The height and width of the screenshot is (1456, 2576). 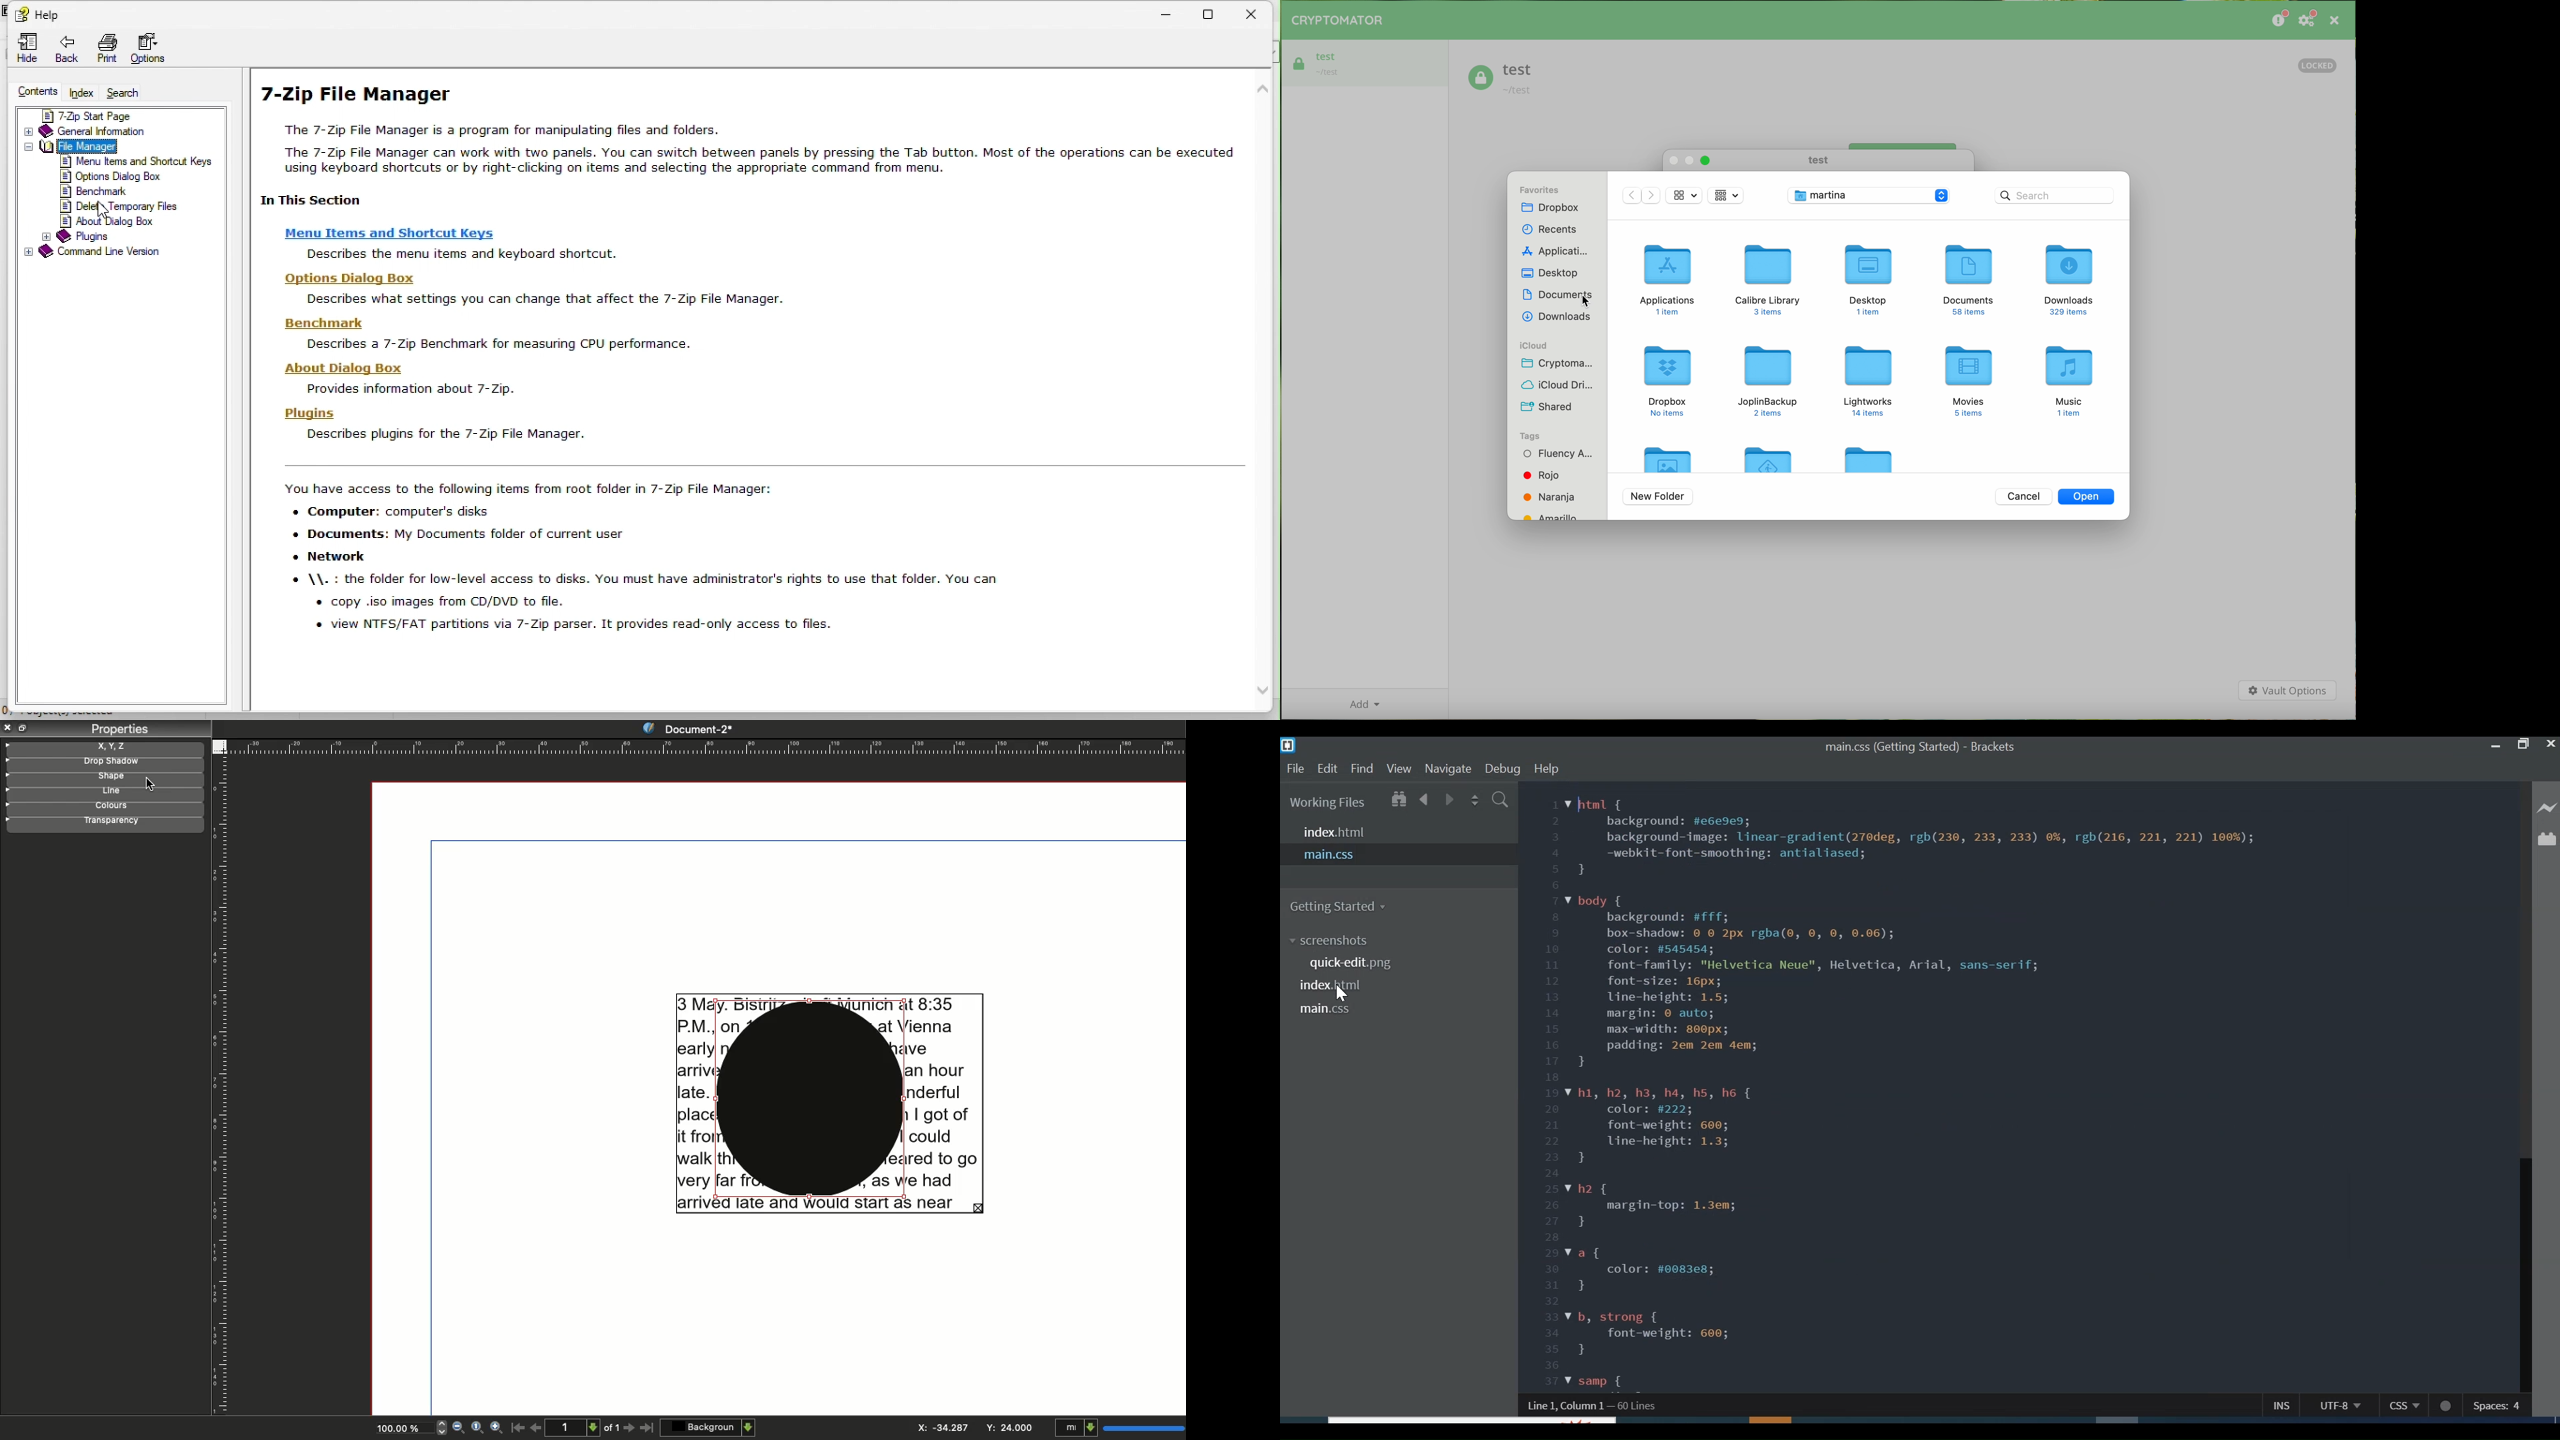 What do you see at coordinates (23, 729) in the screenshot?
I see `Copy` at bounding box center [23, 729].